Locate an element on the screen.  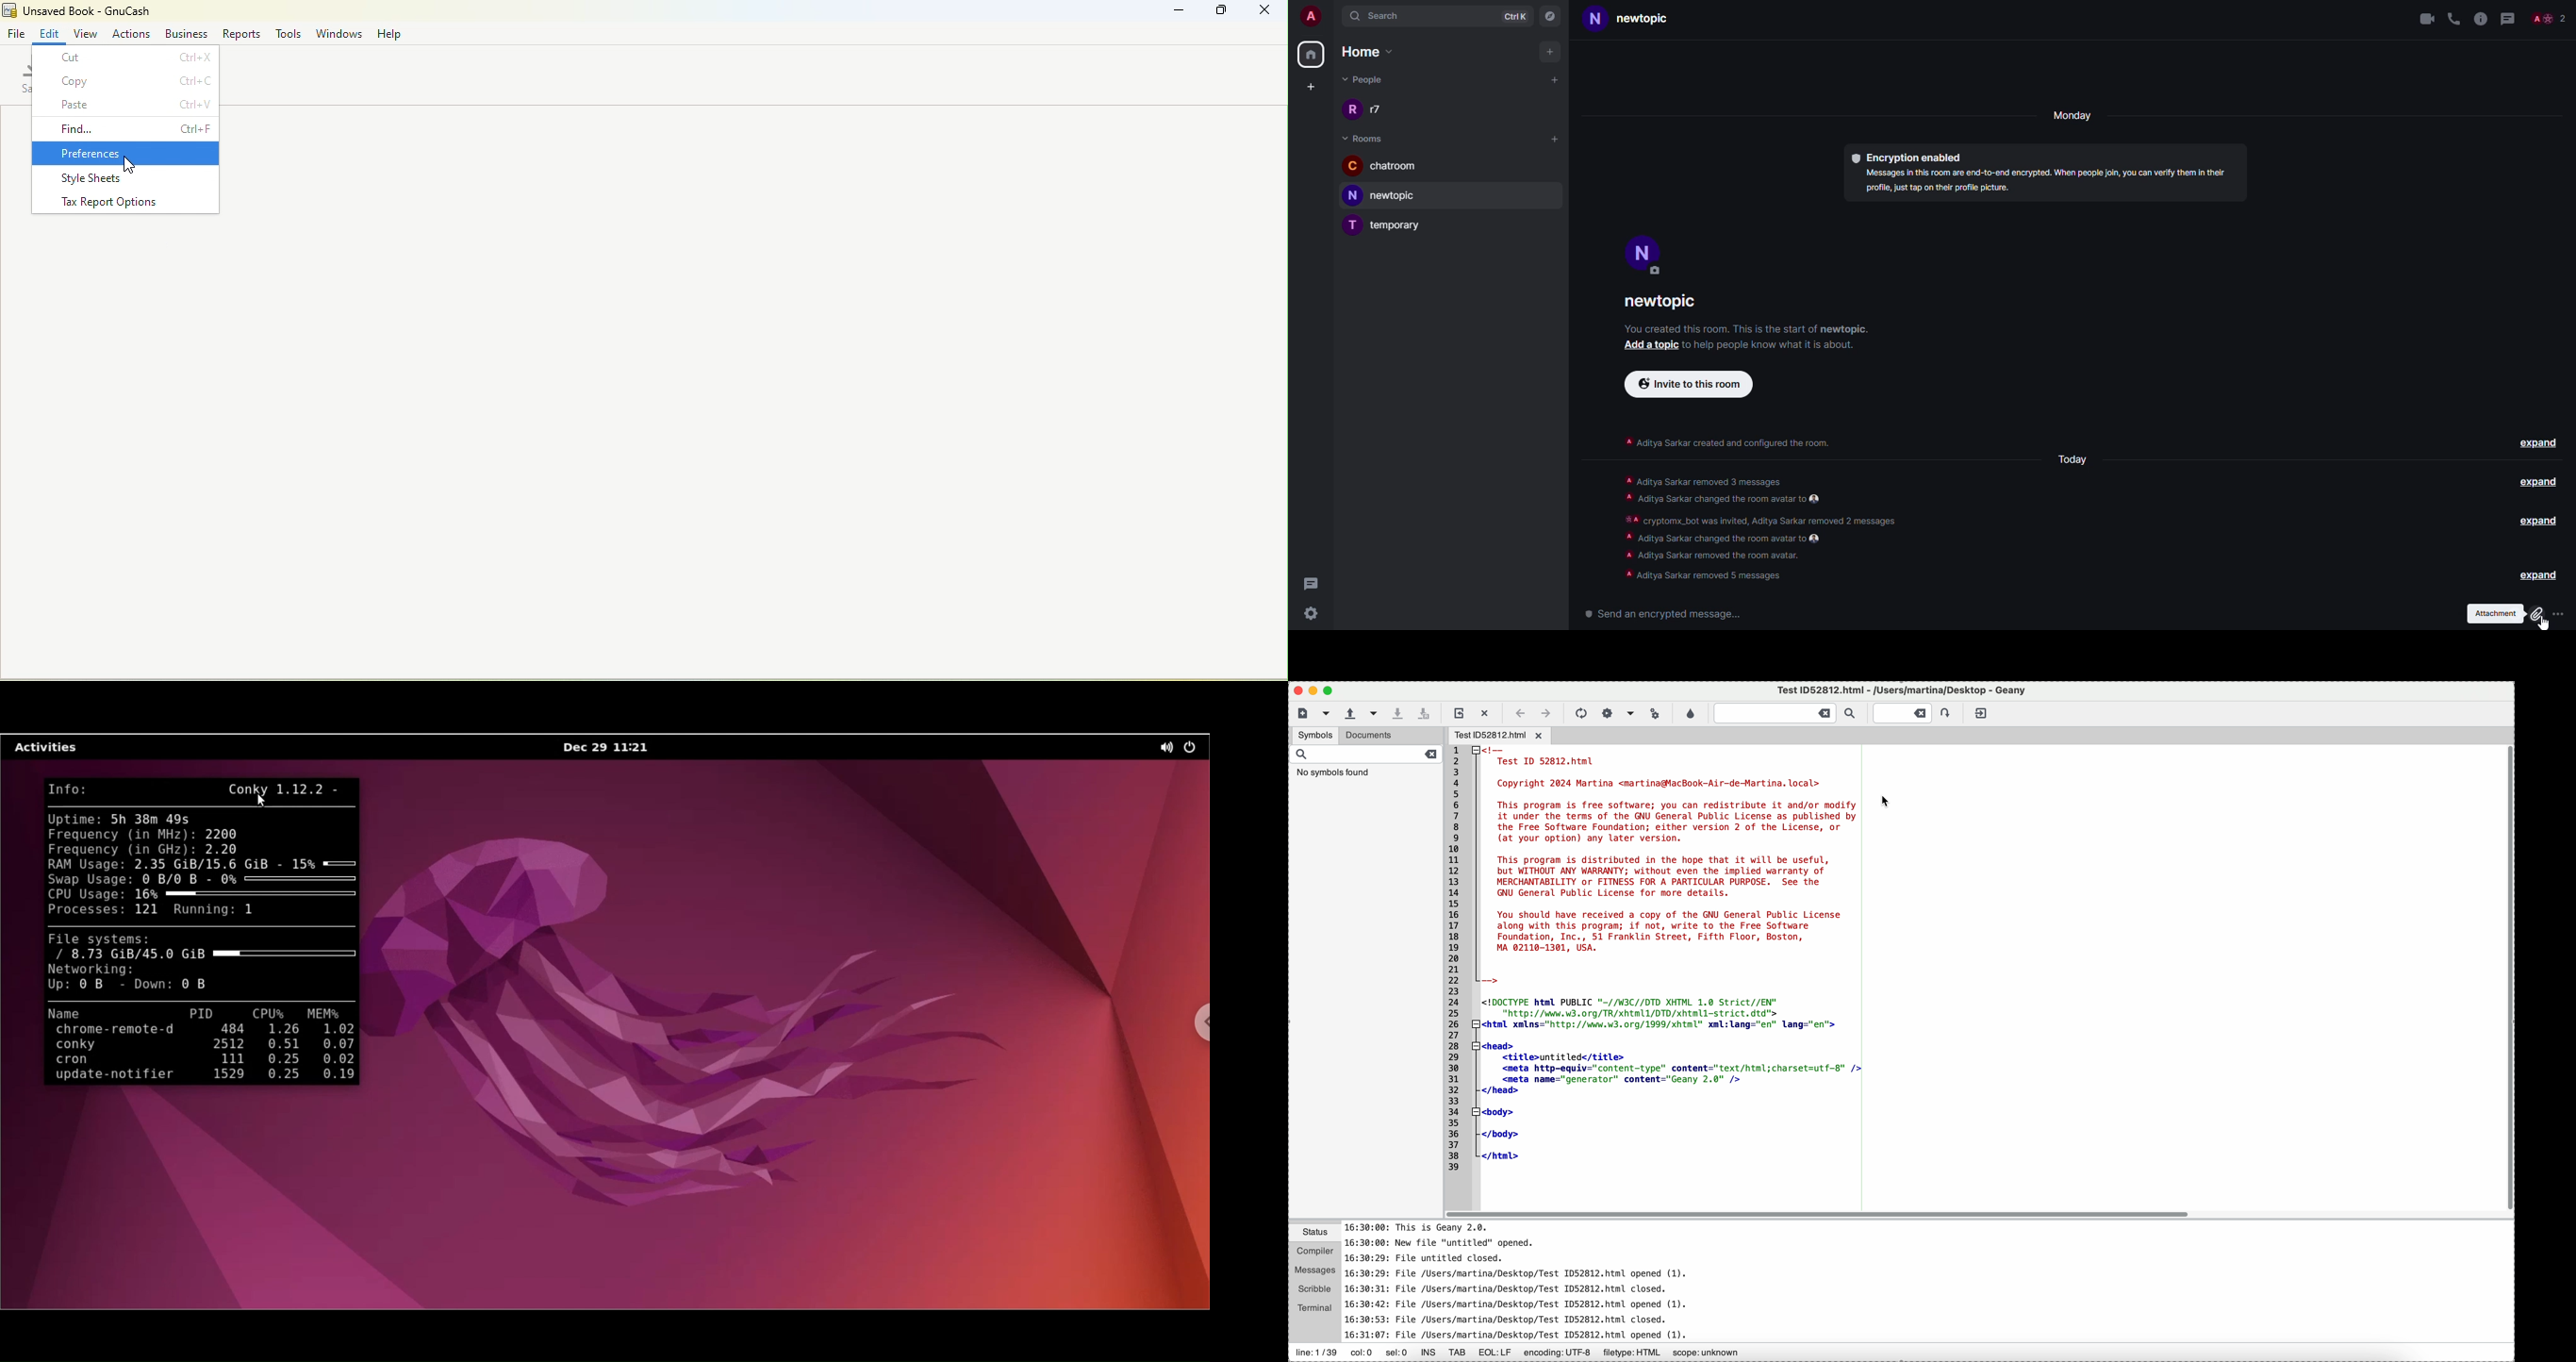
account is located at coordinates (1308, 13).